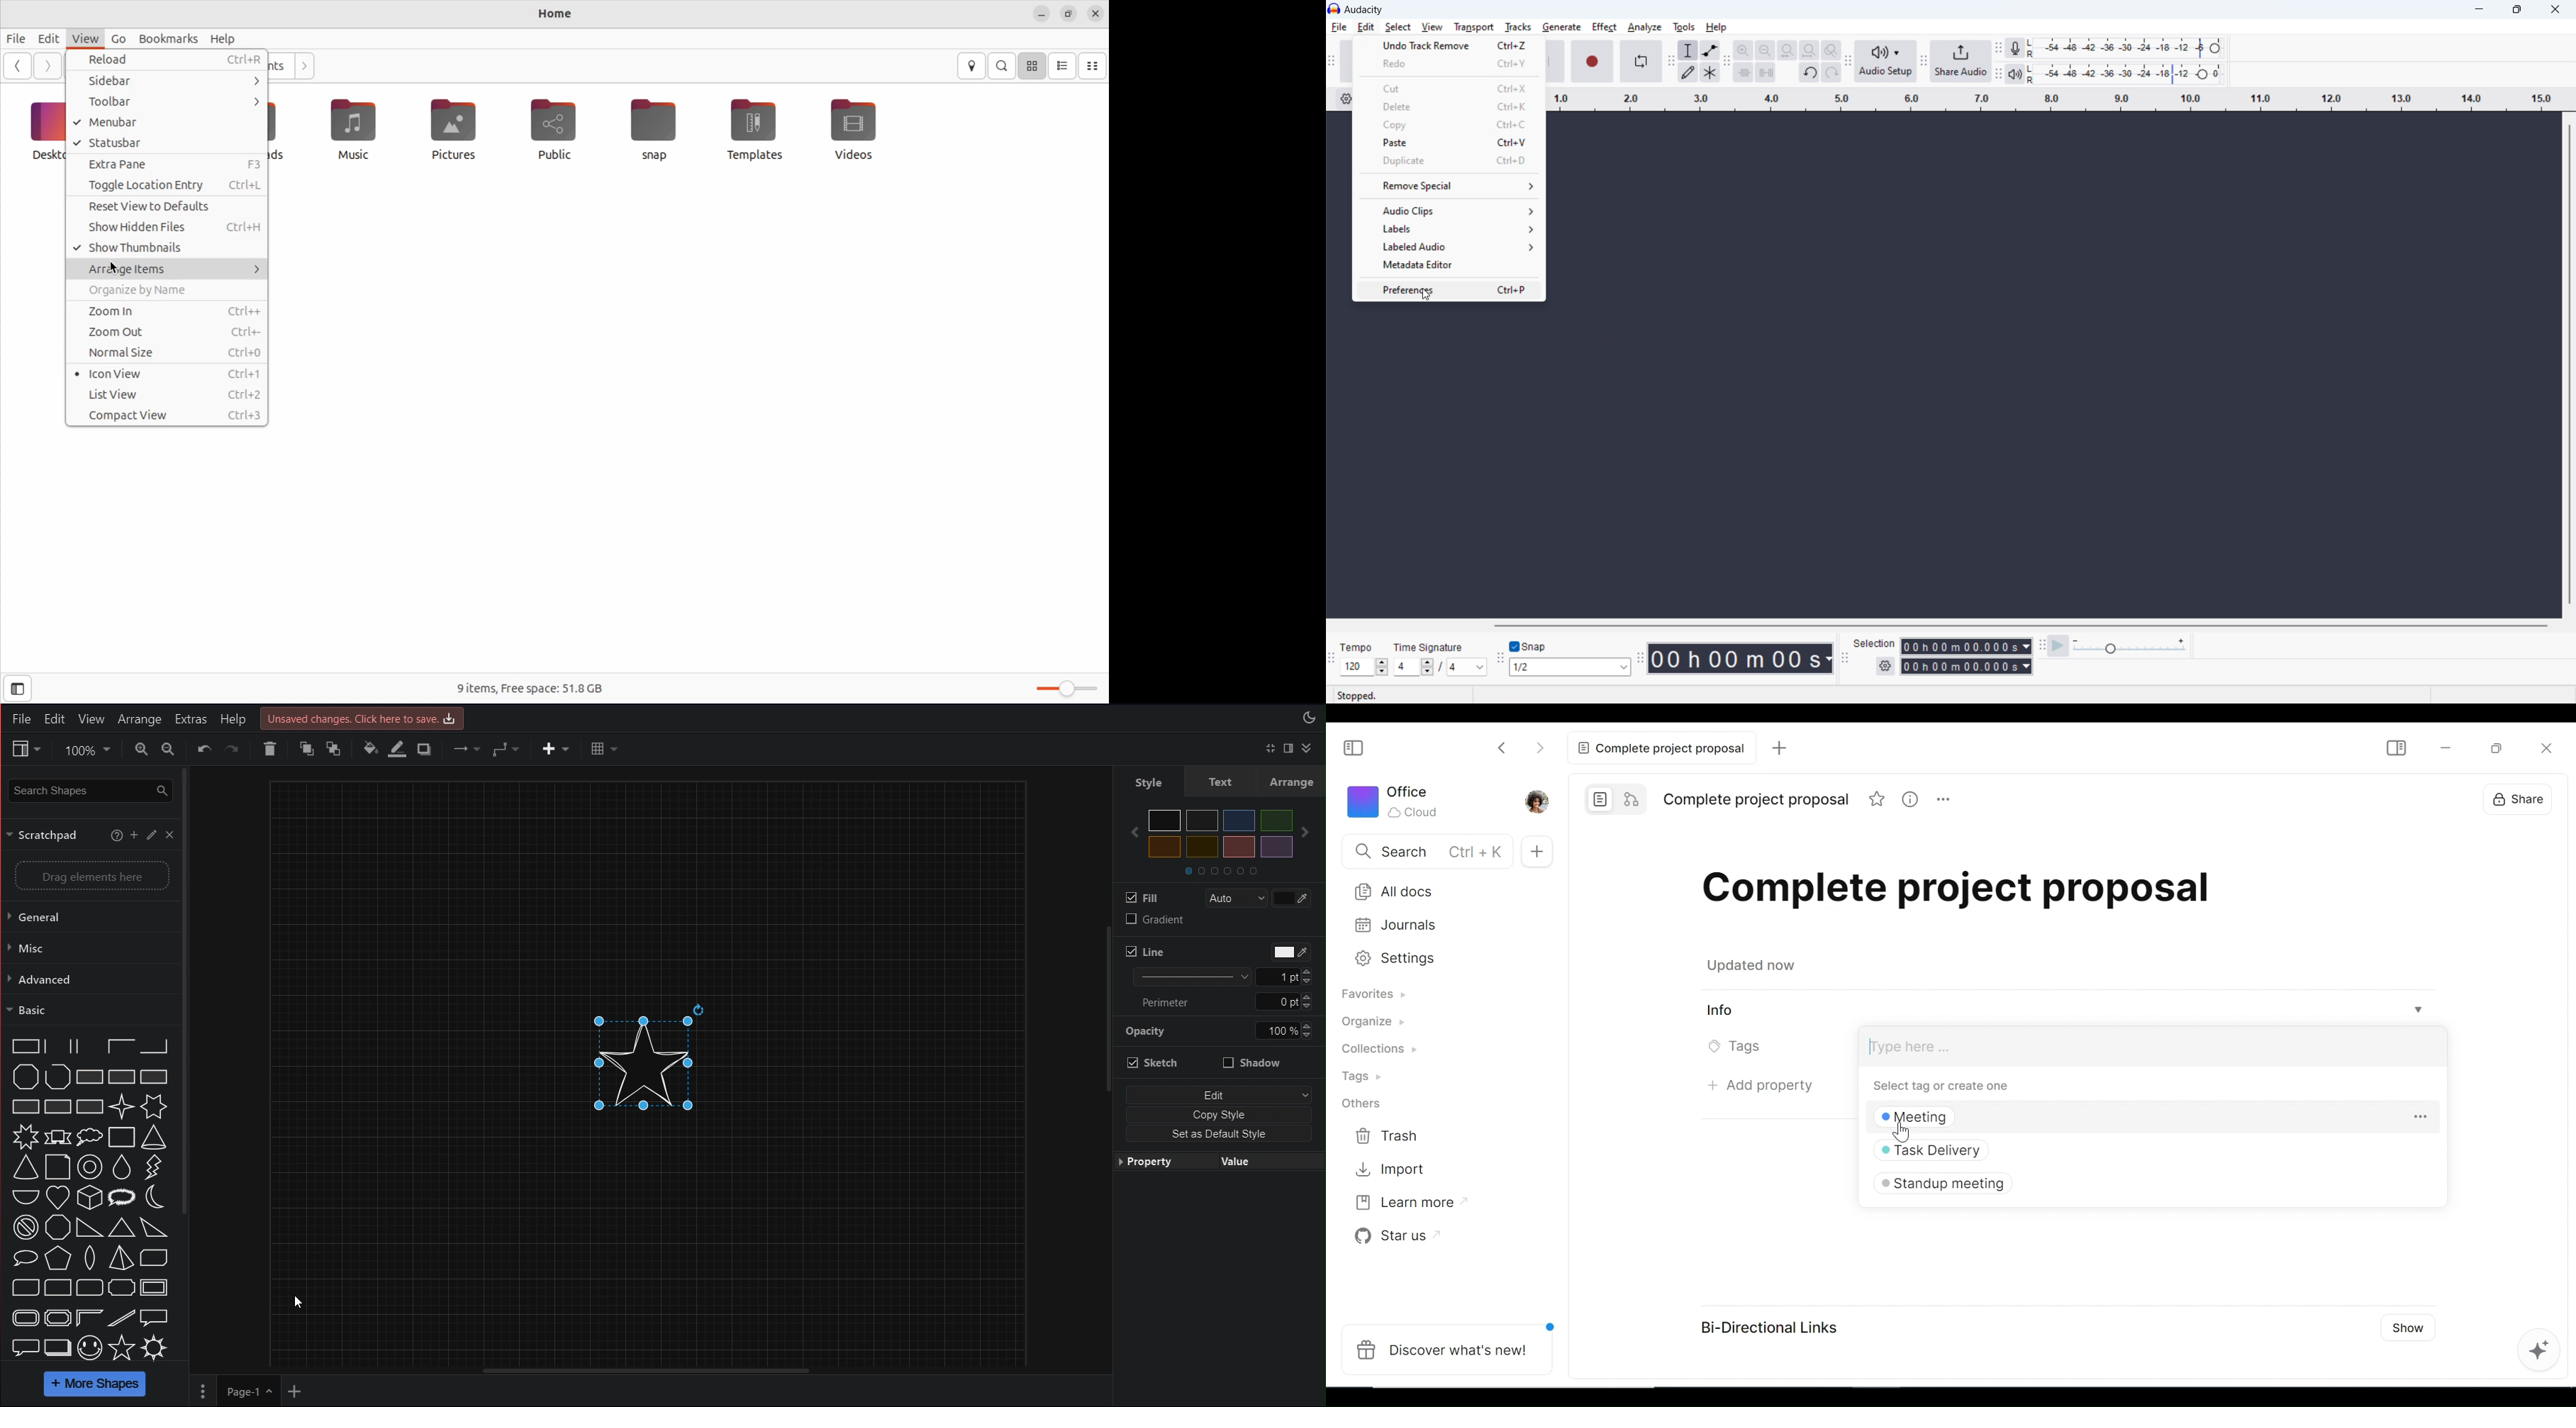 The image size is (2576, 1428). Describe the element at coordinates (123, 1167) in the screenshot. I see `drop` at that location.